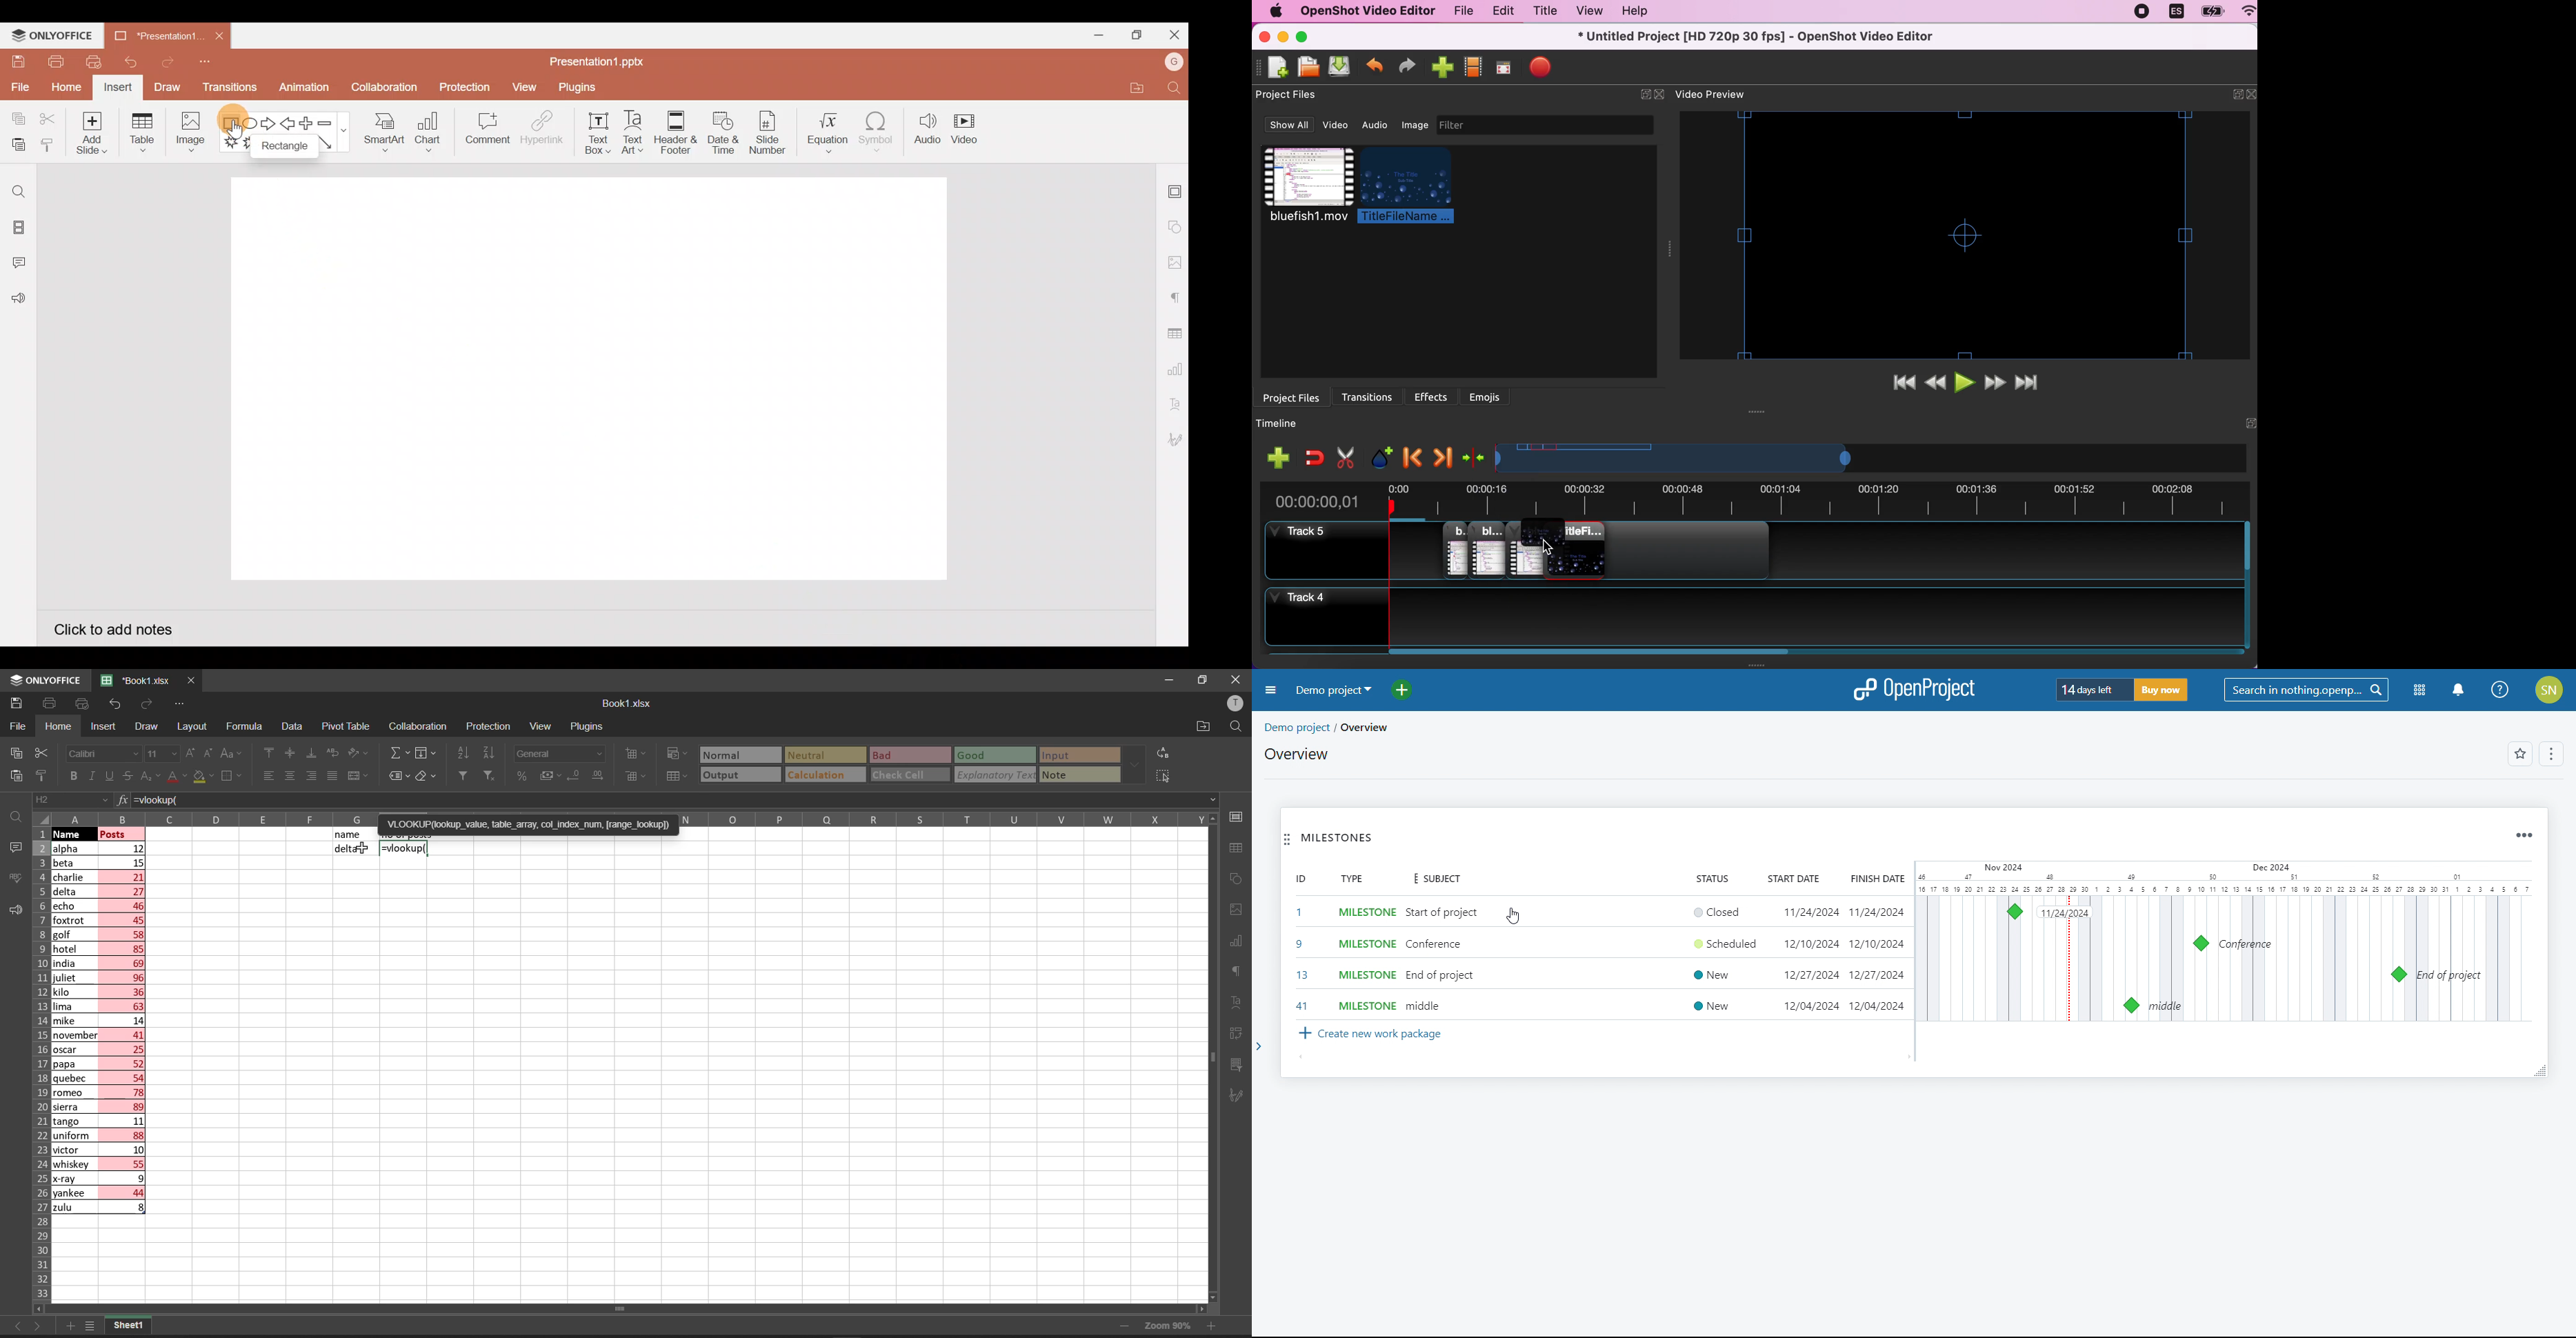 The height and width of the screenshot is (1344, 2576). What do you see at coordinates (2553, 754) in the screenshot?
I see `options` at bounding box center [2553, 754].